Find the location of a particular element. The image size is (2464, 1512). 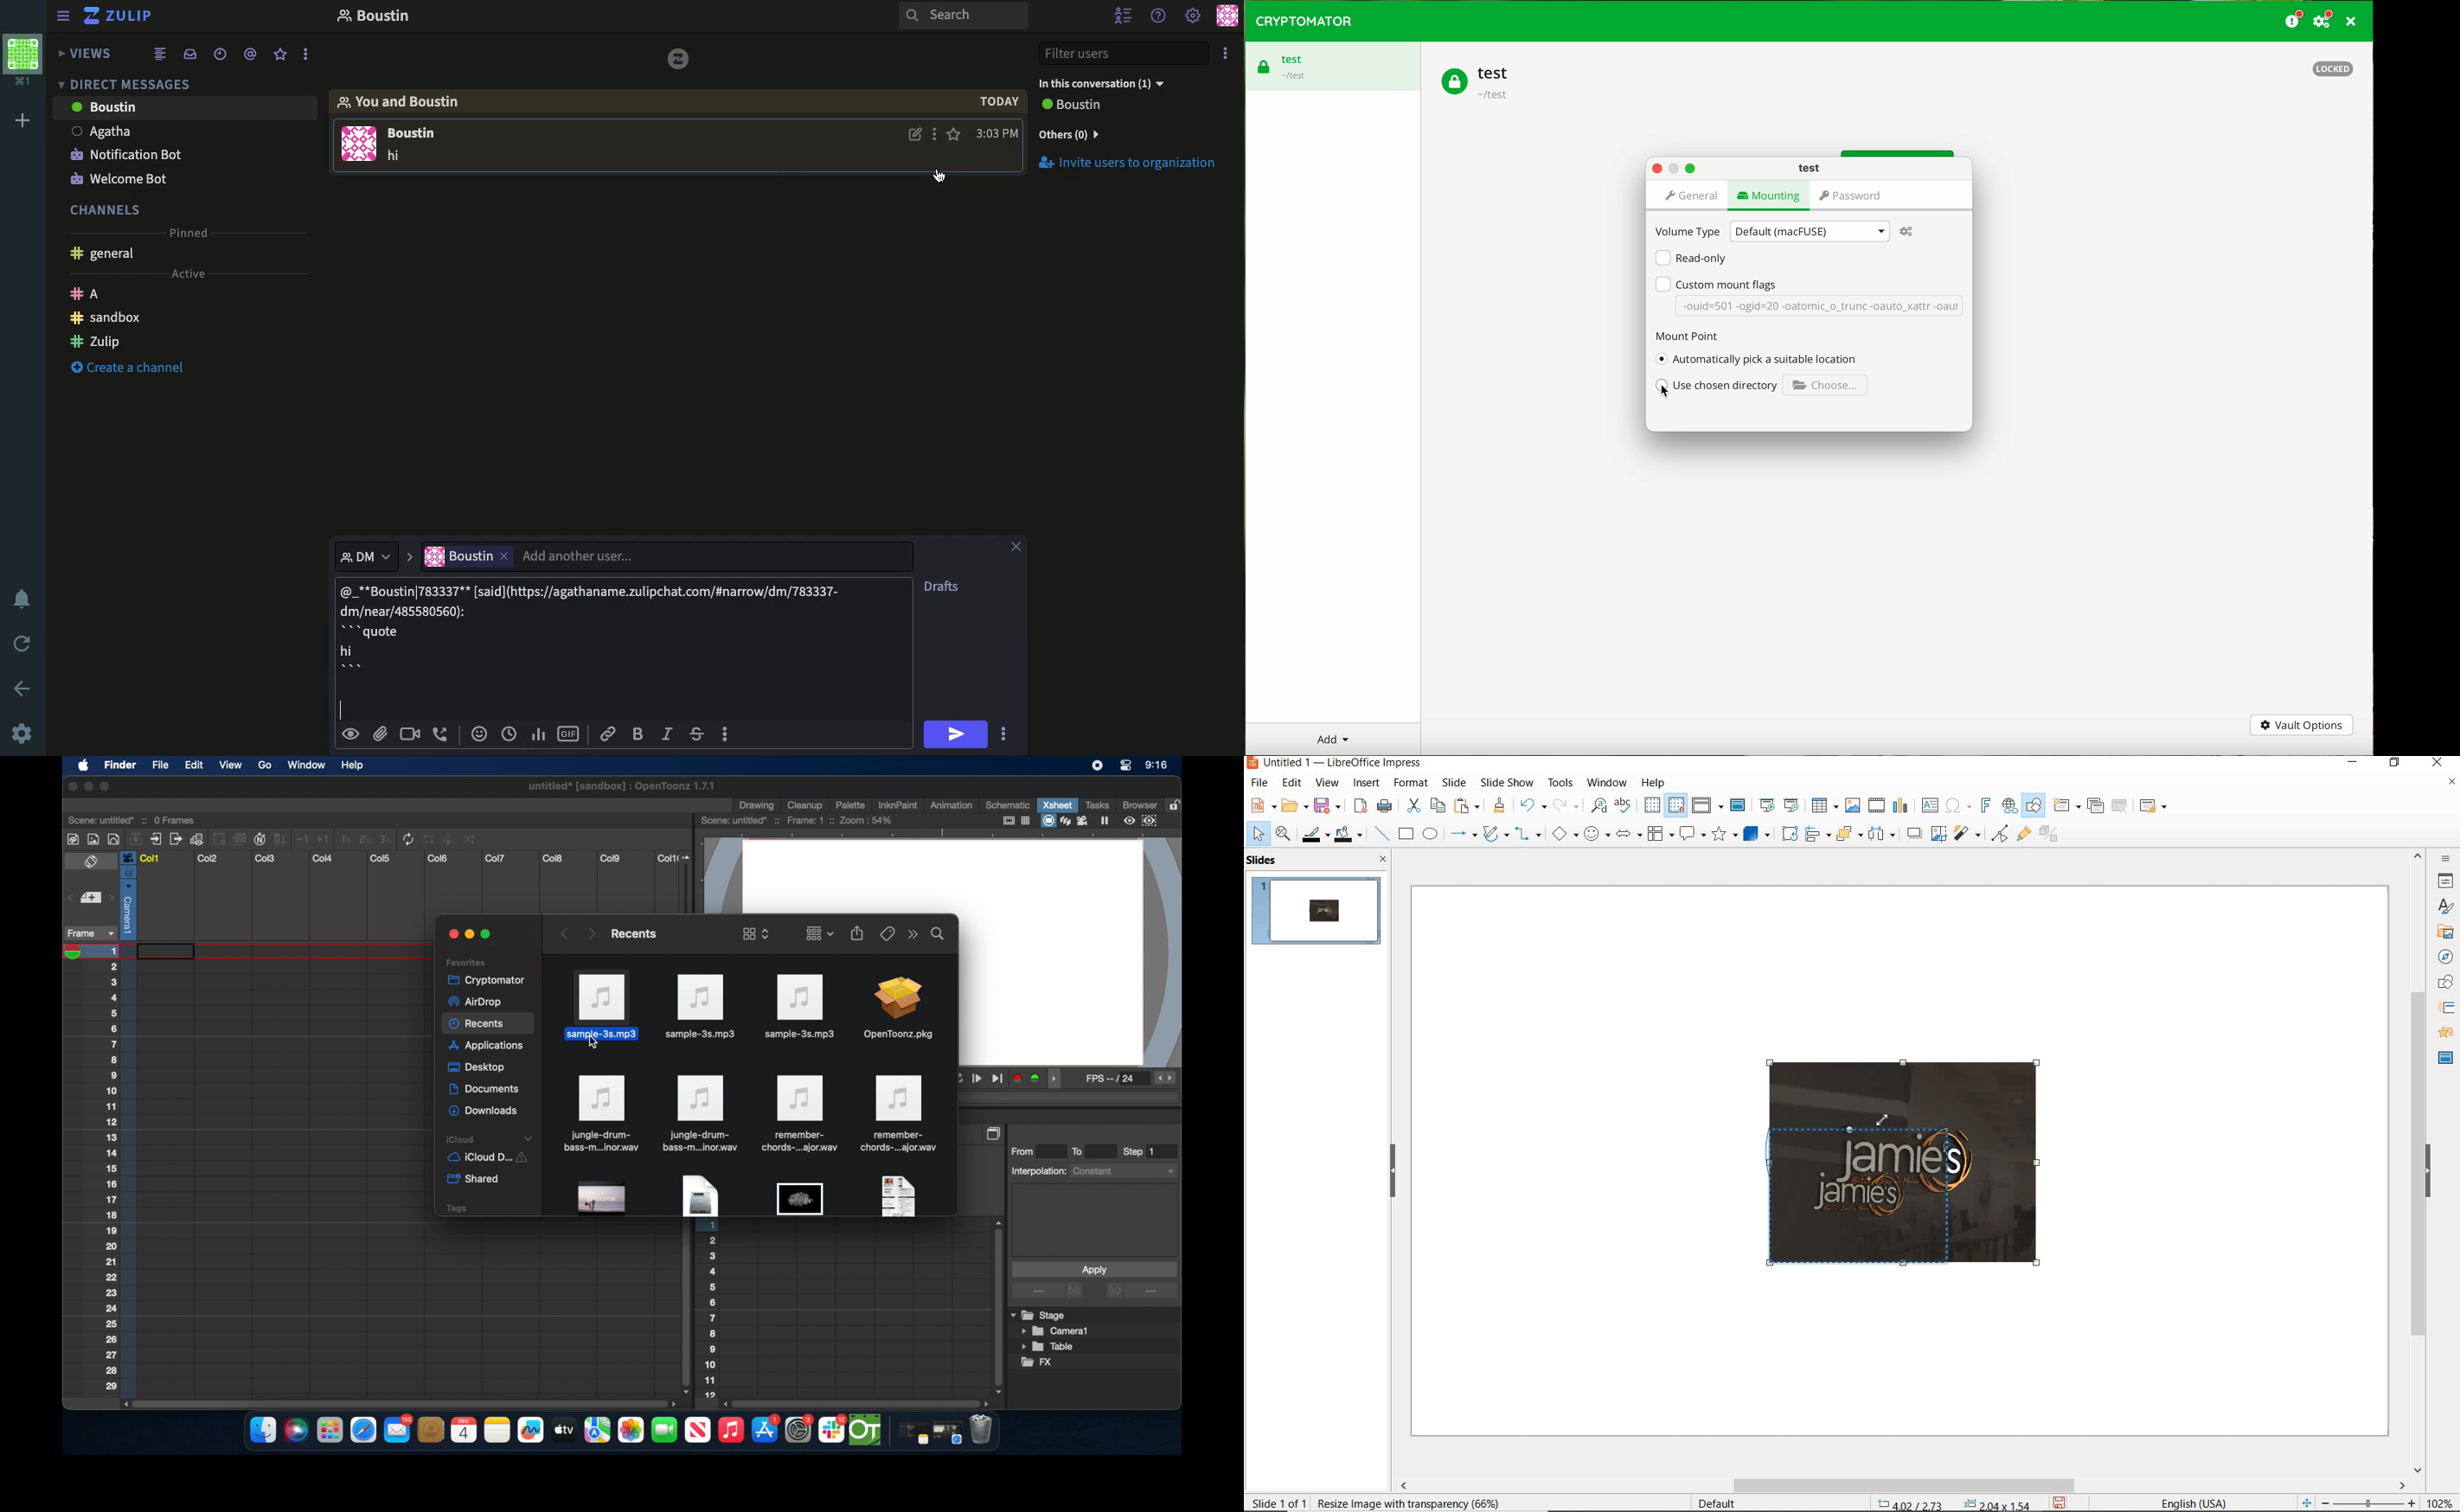

shadow is located at coordinates (1914, 832).